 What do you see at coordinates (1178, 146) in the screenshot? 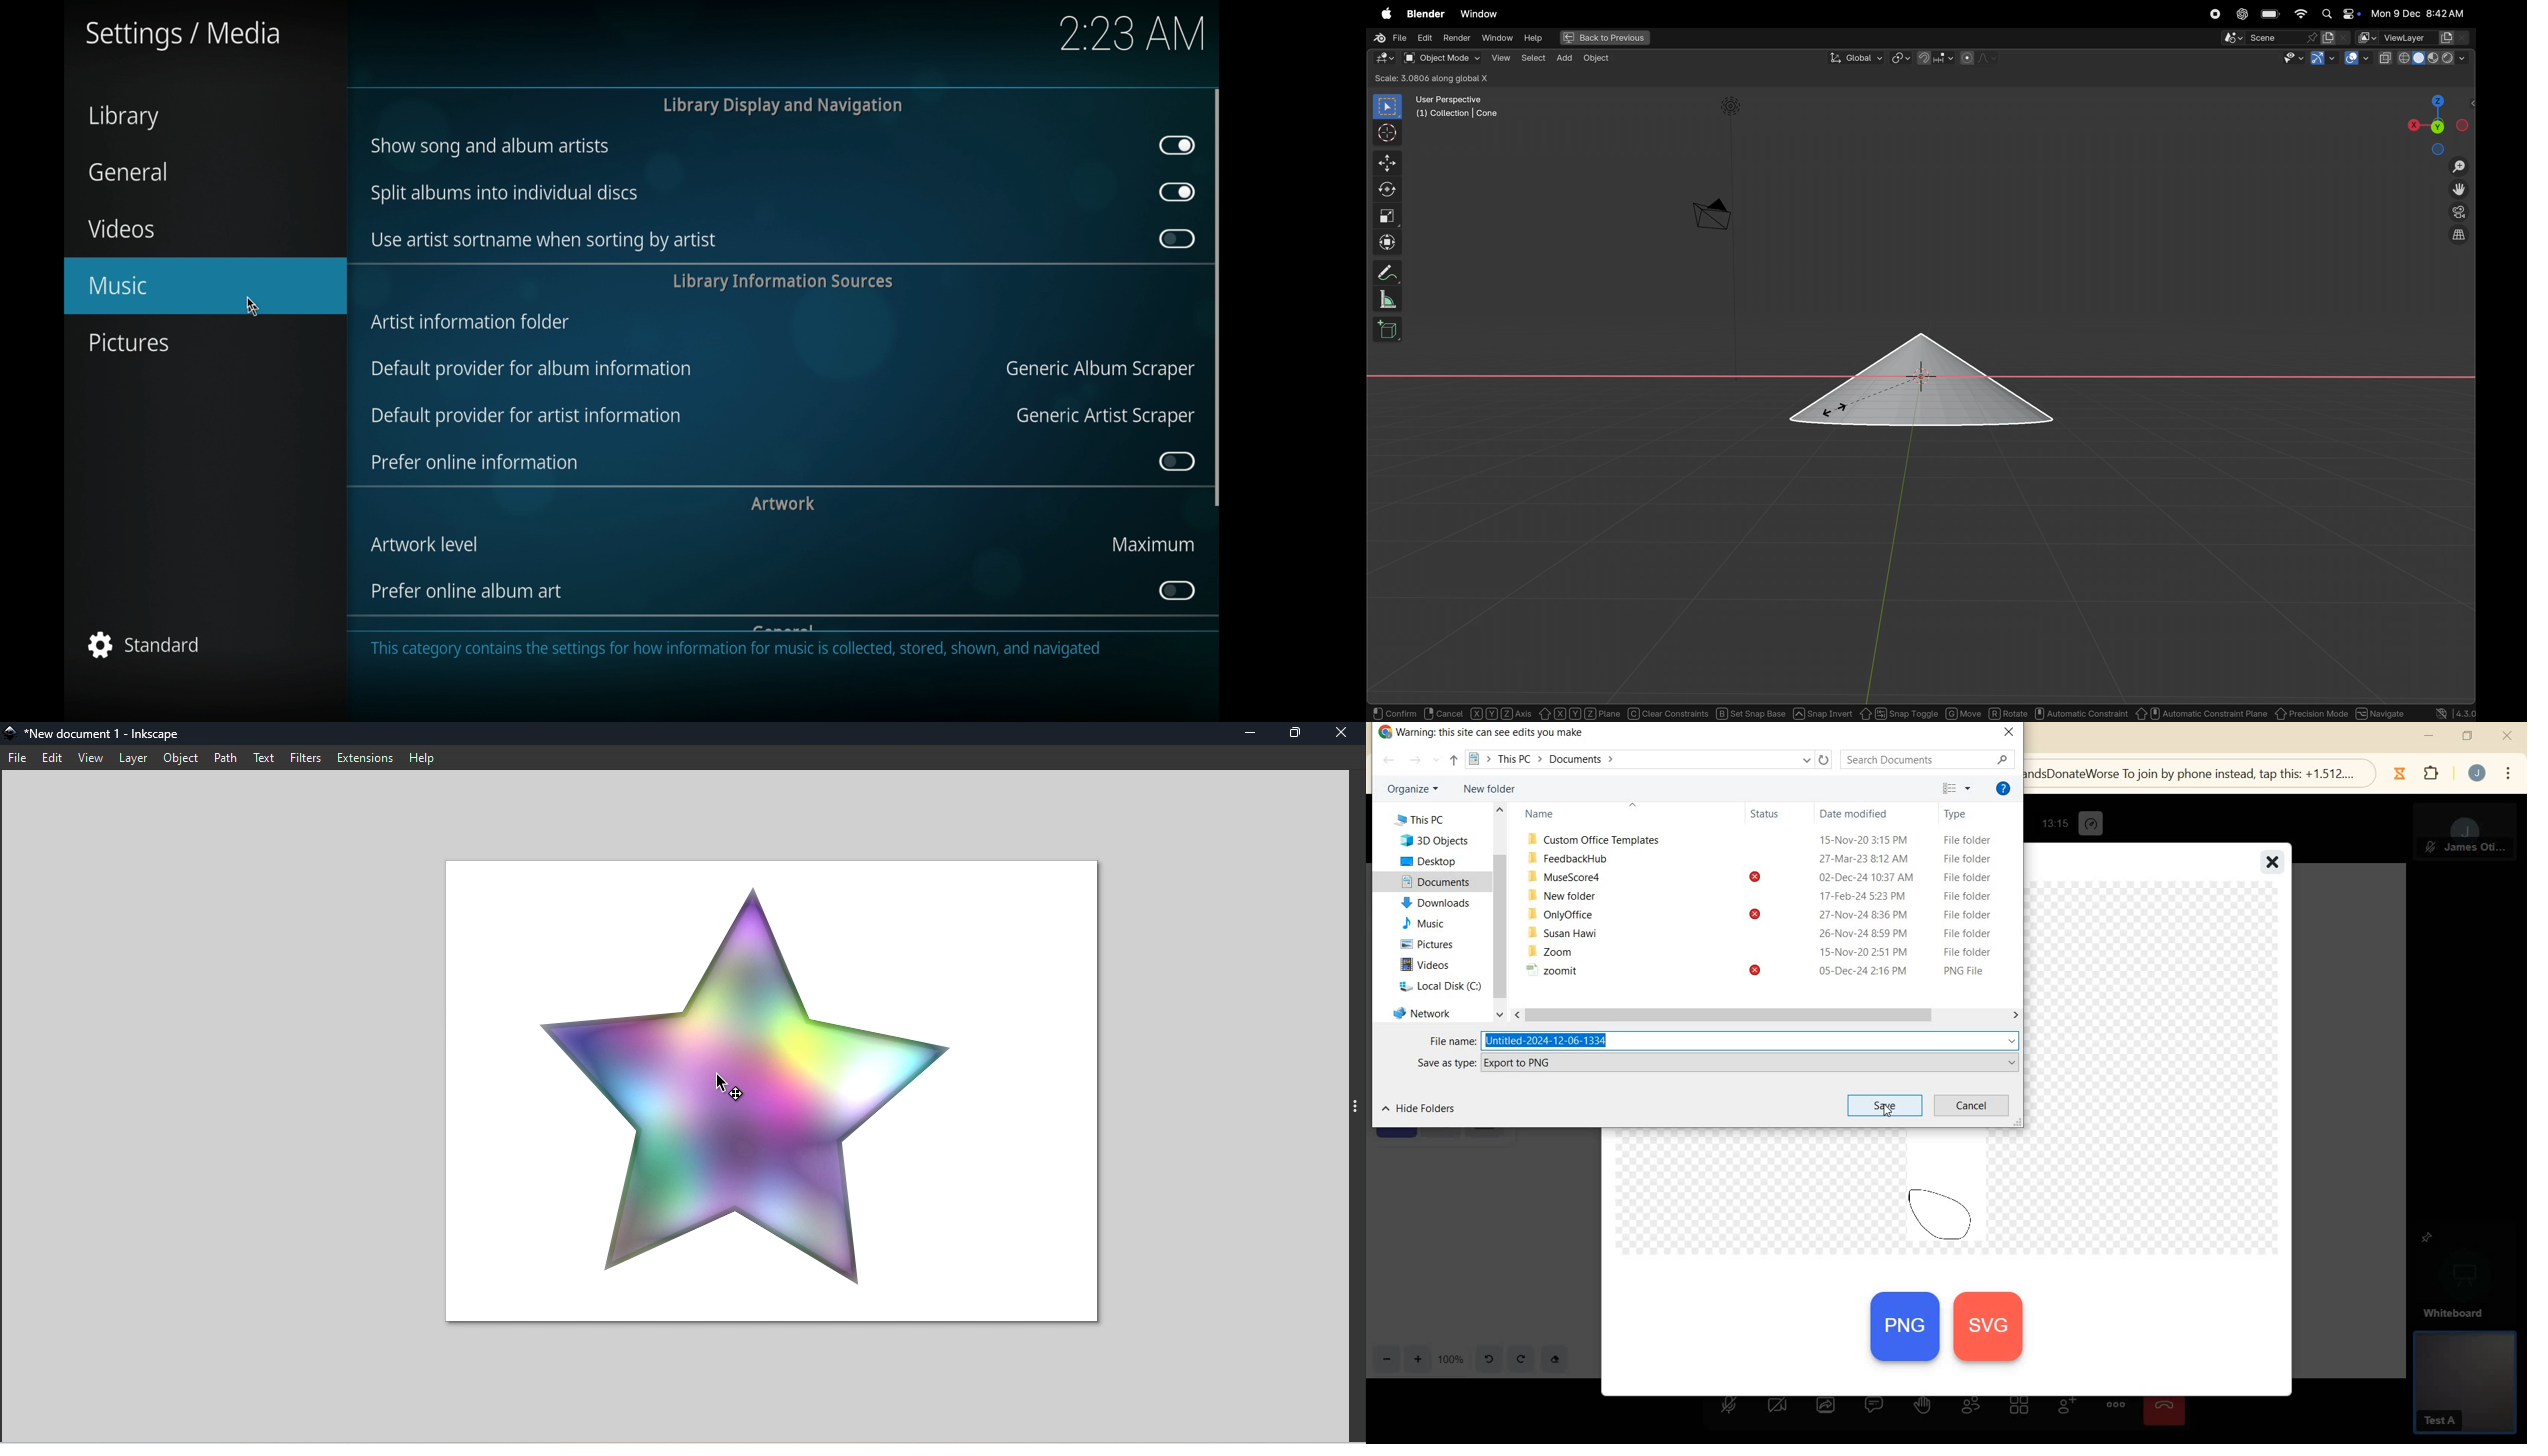
I see `toggle button` at bounding box center [1178, 146].